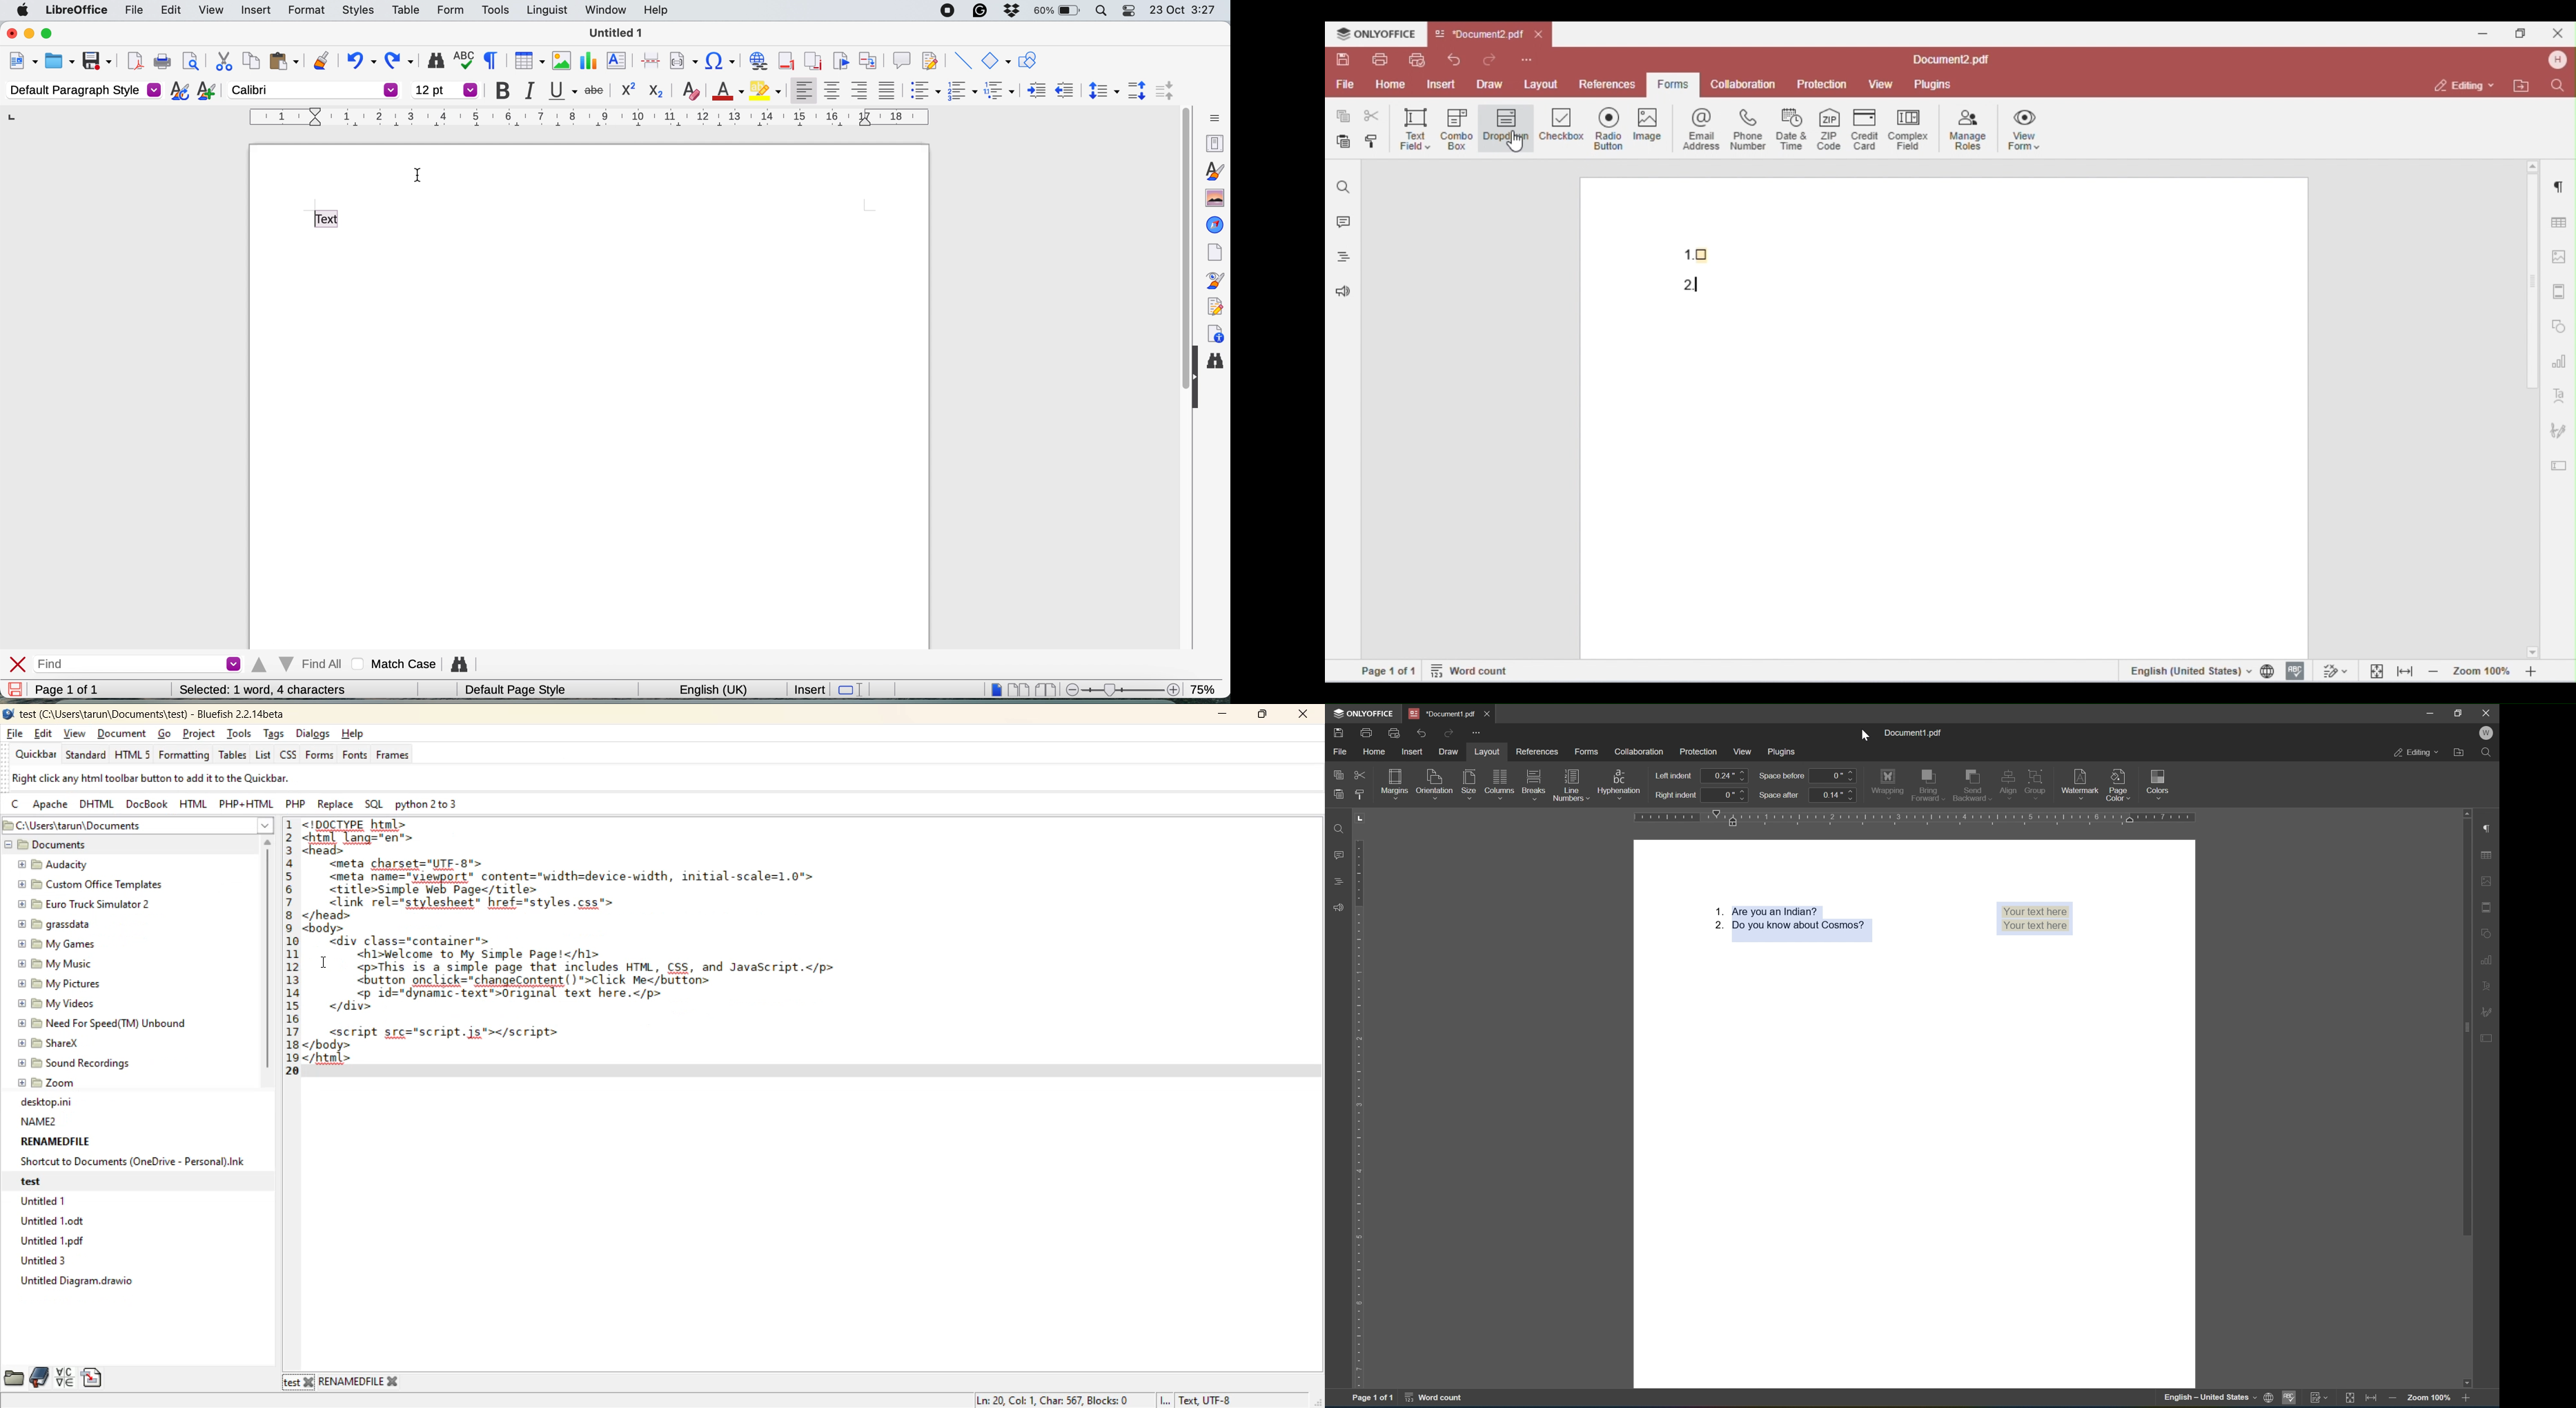  Describe the element at coordinates (1744, 752) in the screenshot. I see `view` at that location.